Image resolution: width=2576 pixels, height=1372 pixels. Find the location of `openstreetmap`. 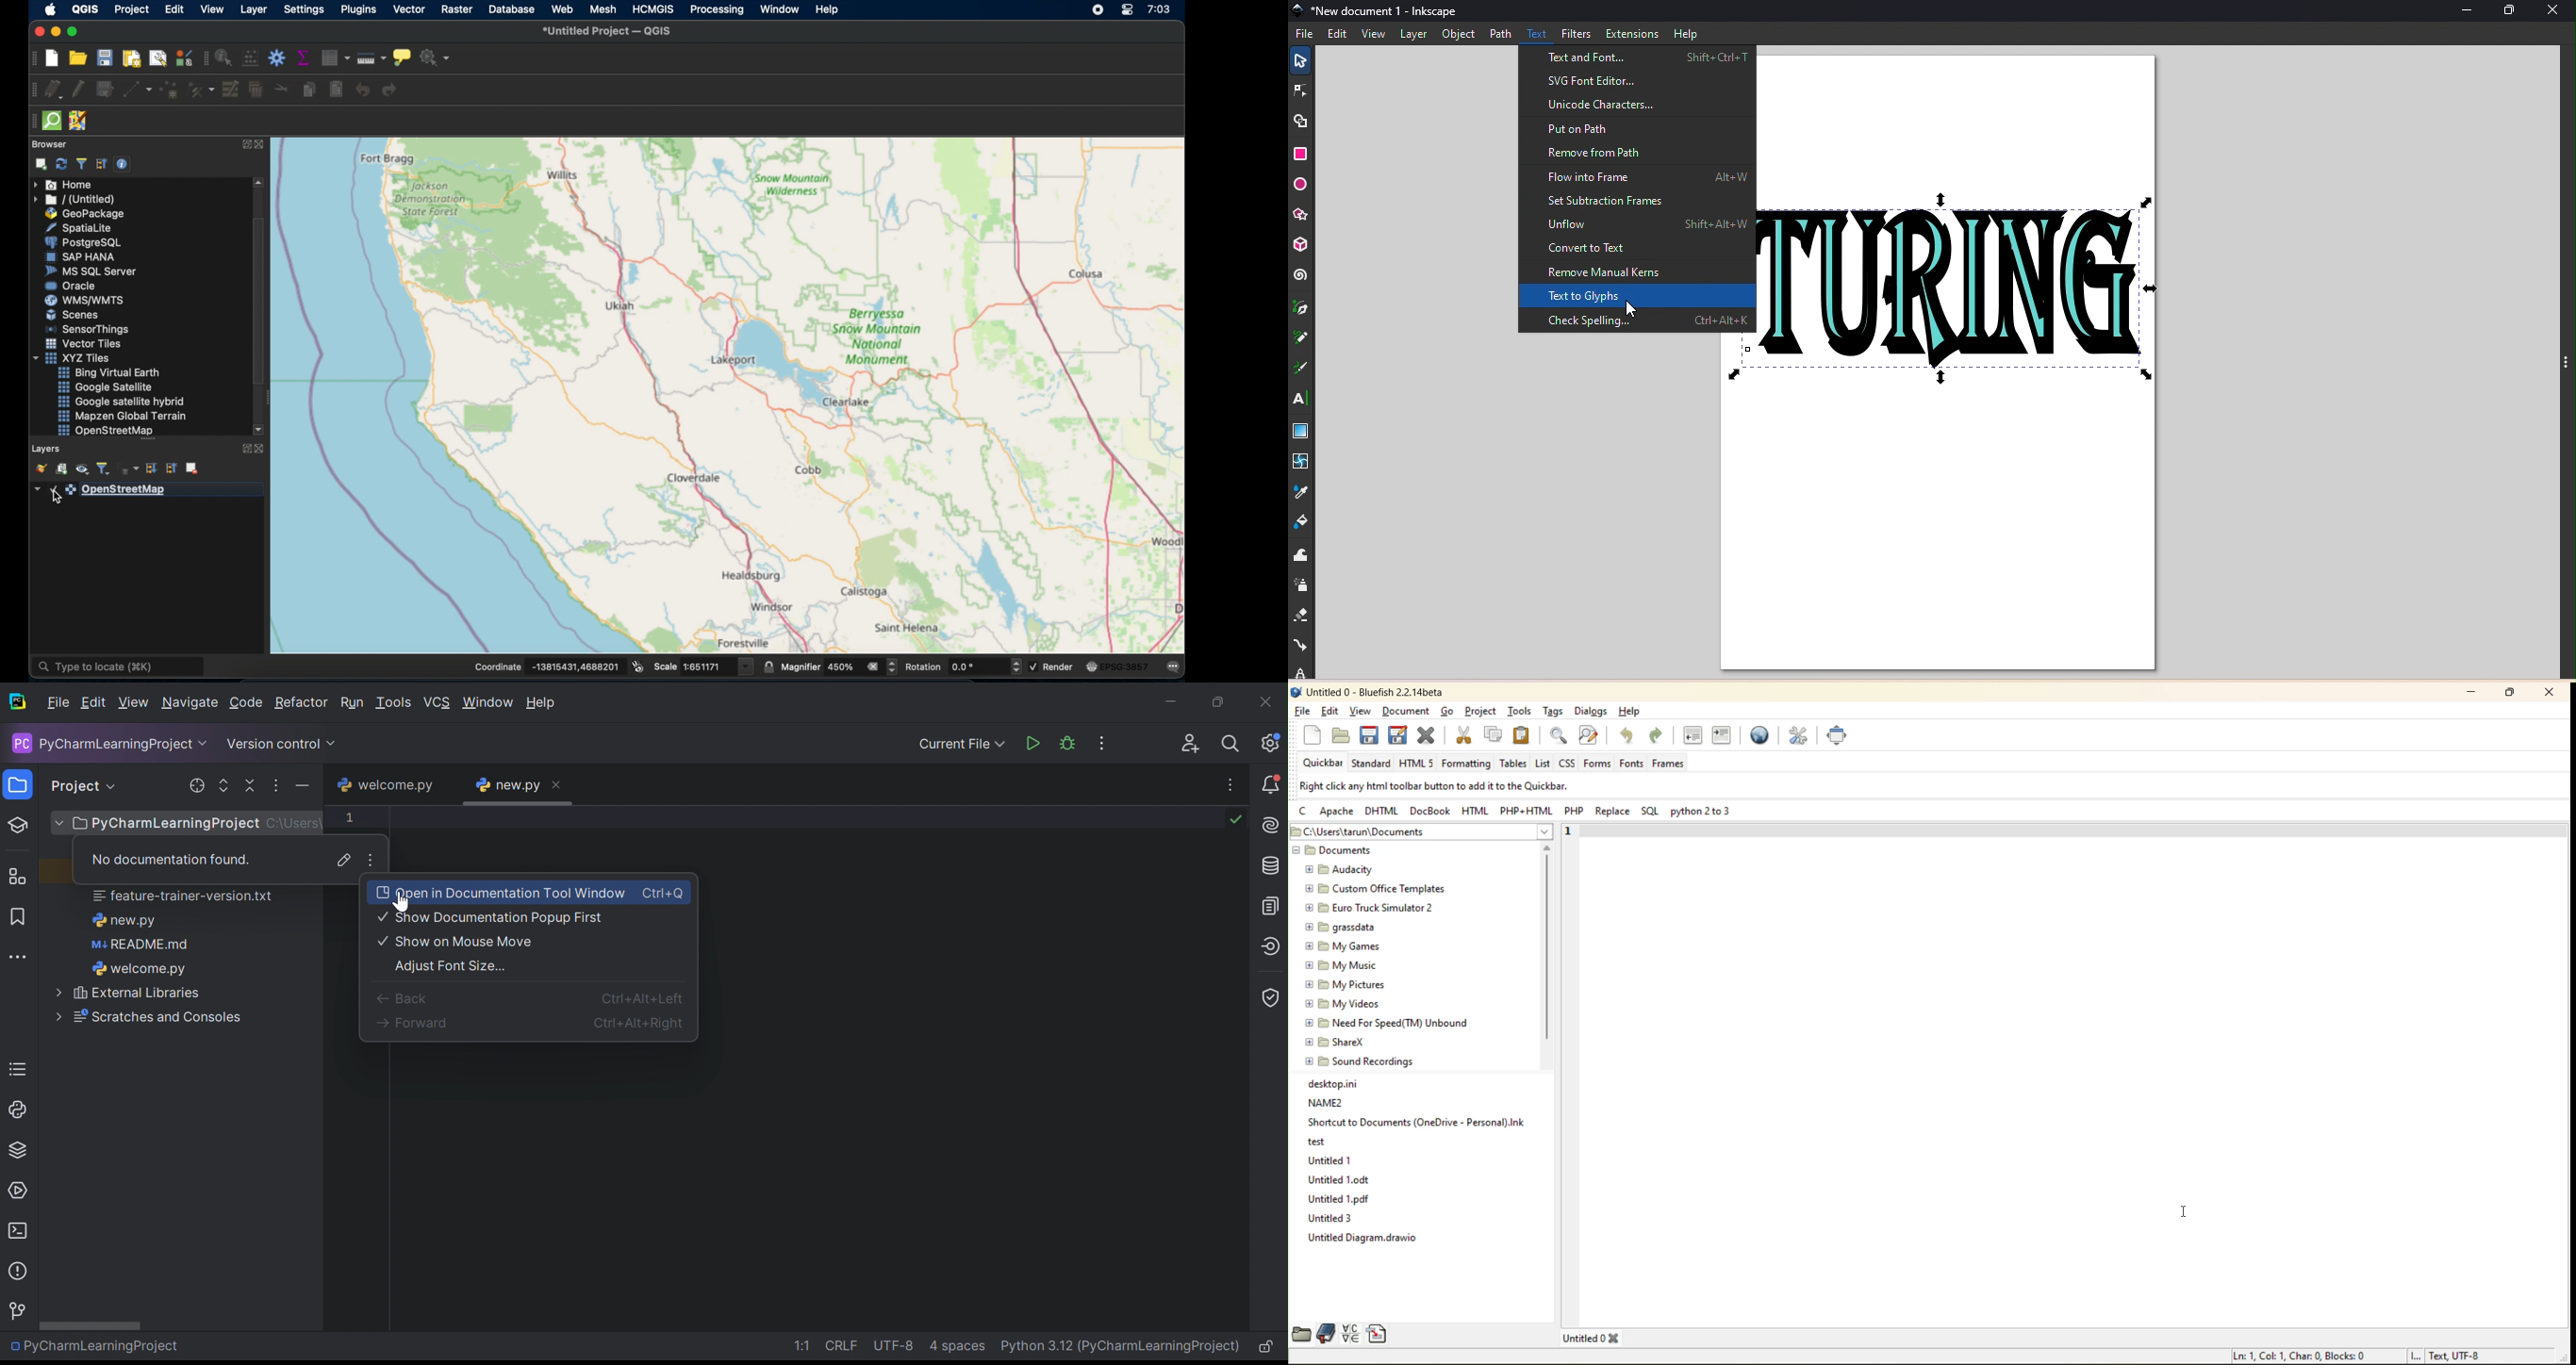

openstreetmap is located at coordinates (103, 431).